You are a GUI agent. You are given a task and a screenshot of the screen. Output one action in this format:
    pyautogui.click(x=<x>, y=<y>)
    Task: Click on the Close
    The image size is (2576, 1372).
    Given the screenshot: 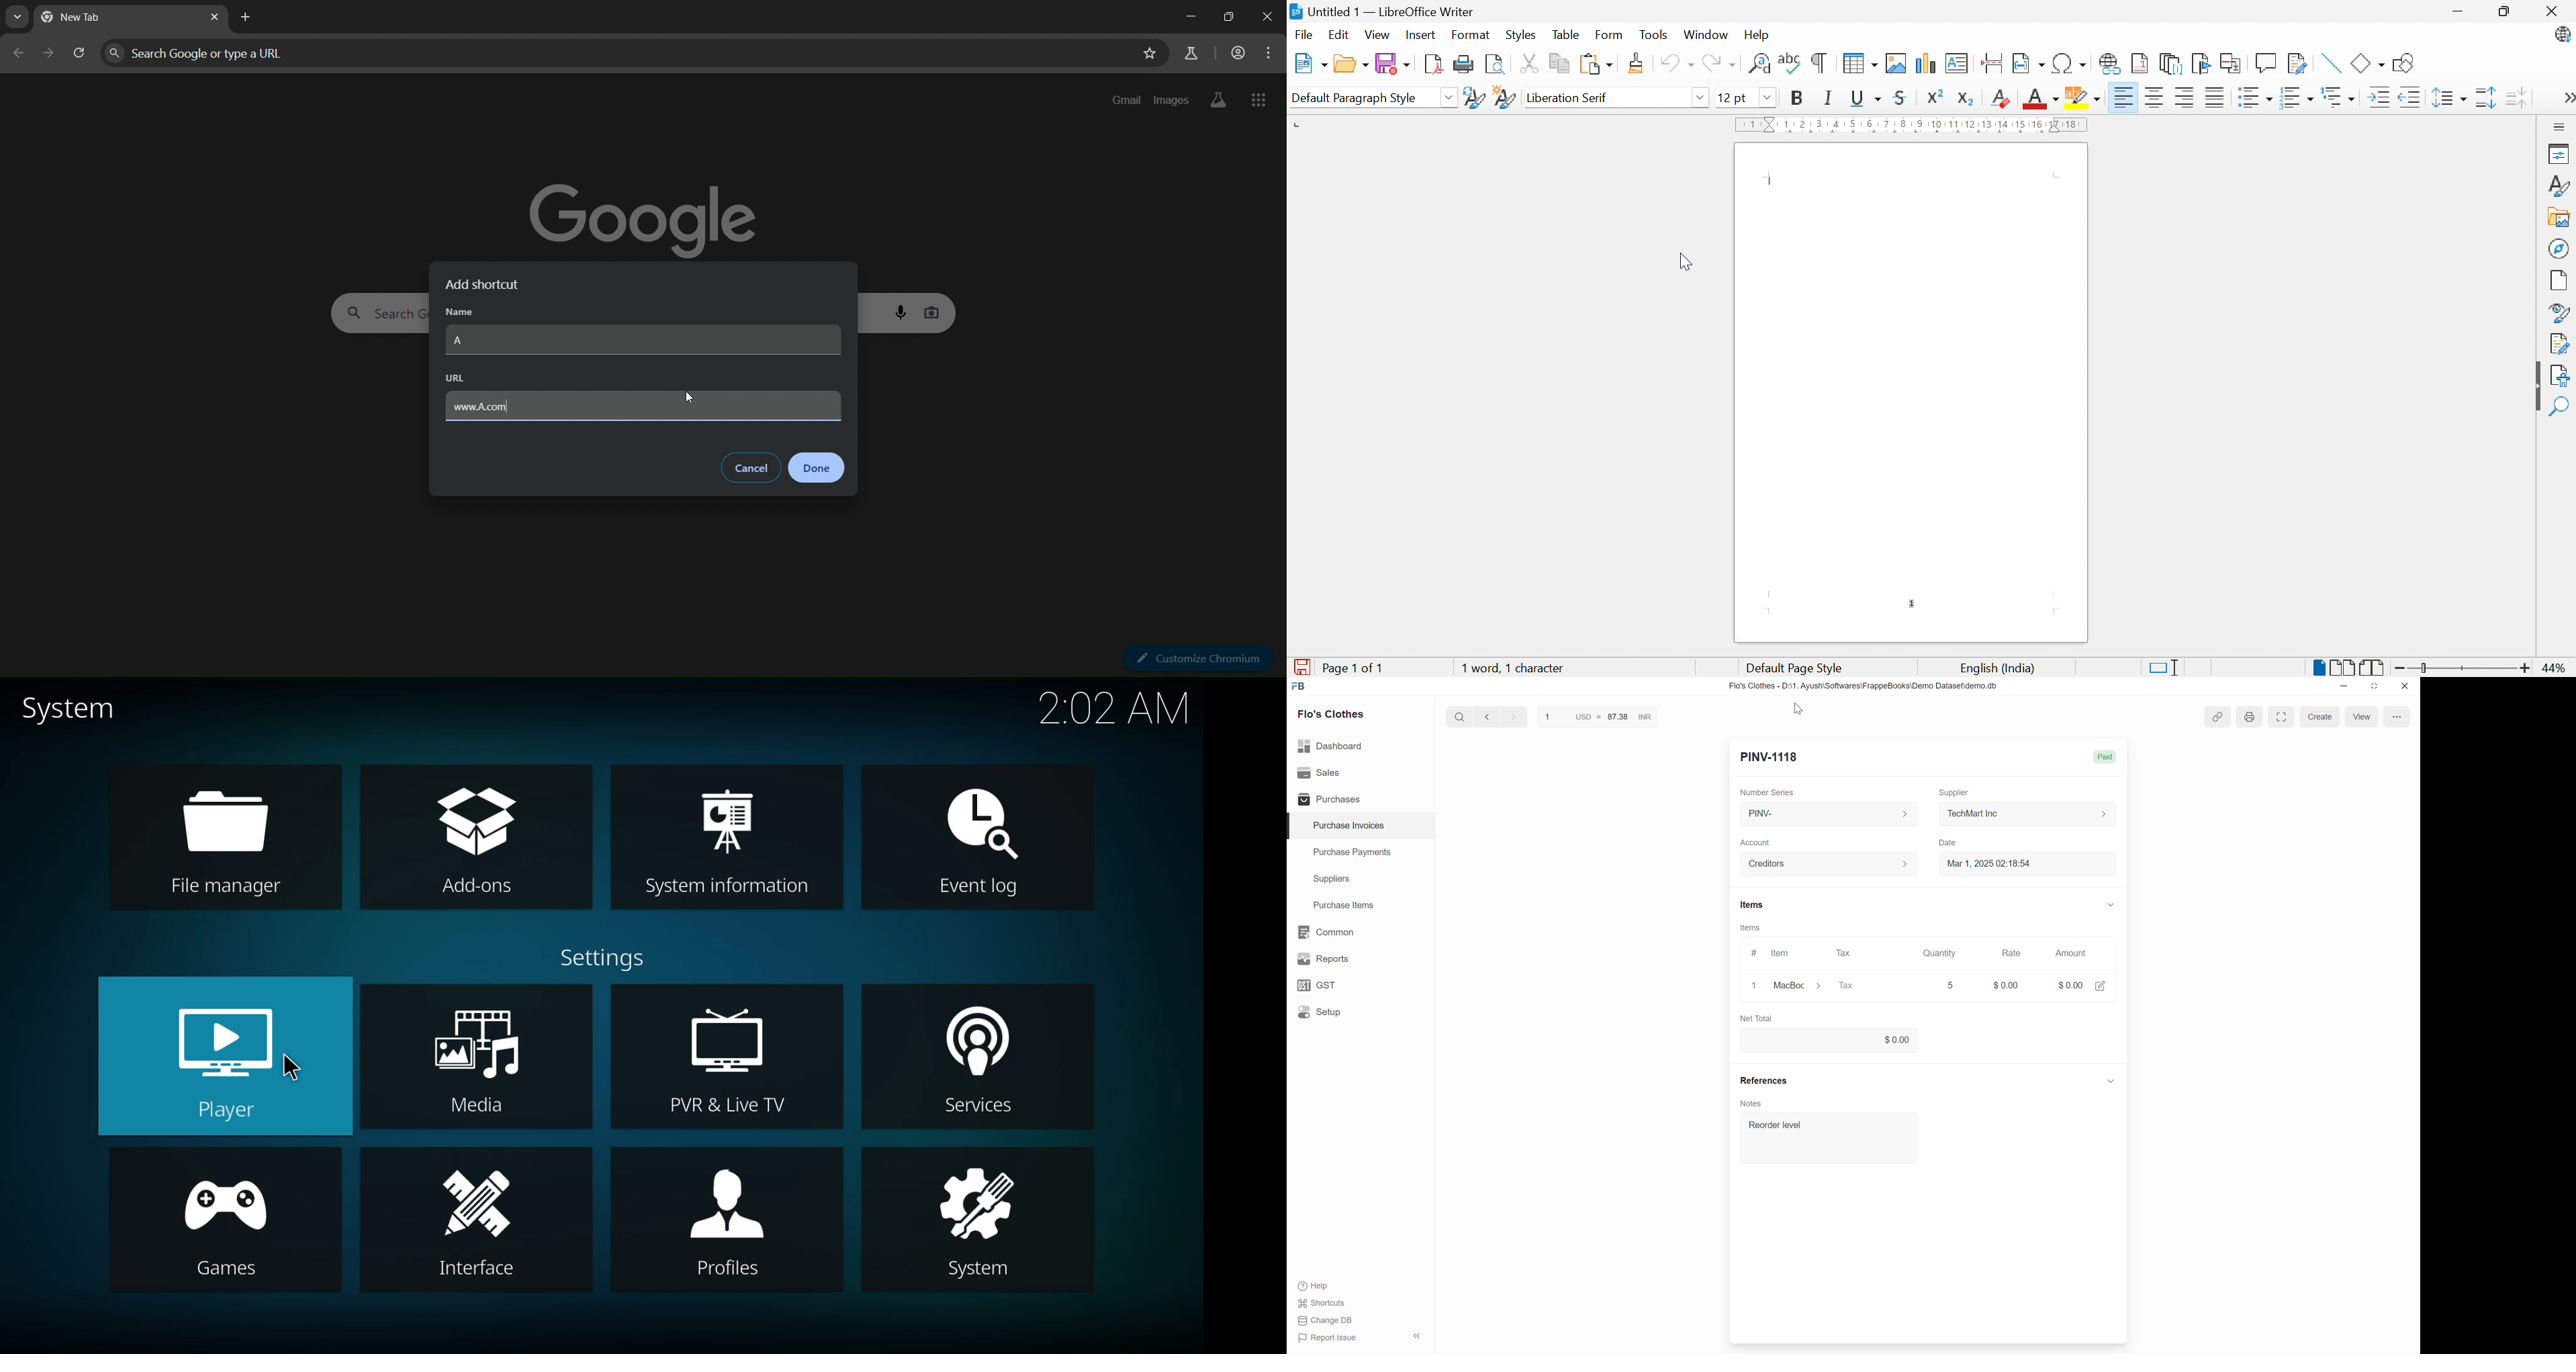 What is the action you would take?
    pyautogui.click(x=2405, y=686)
    